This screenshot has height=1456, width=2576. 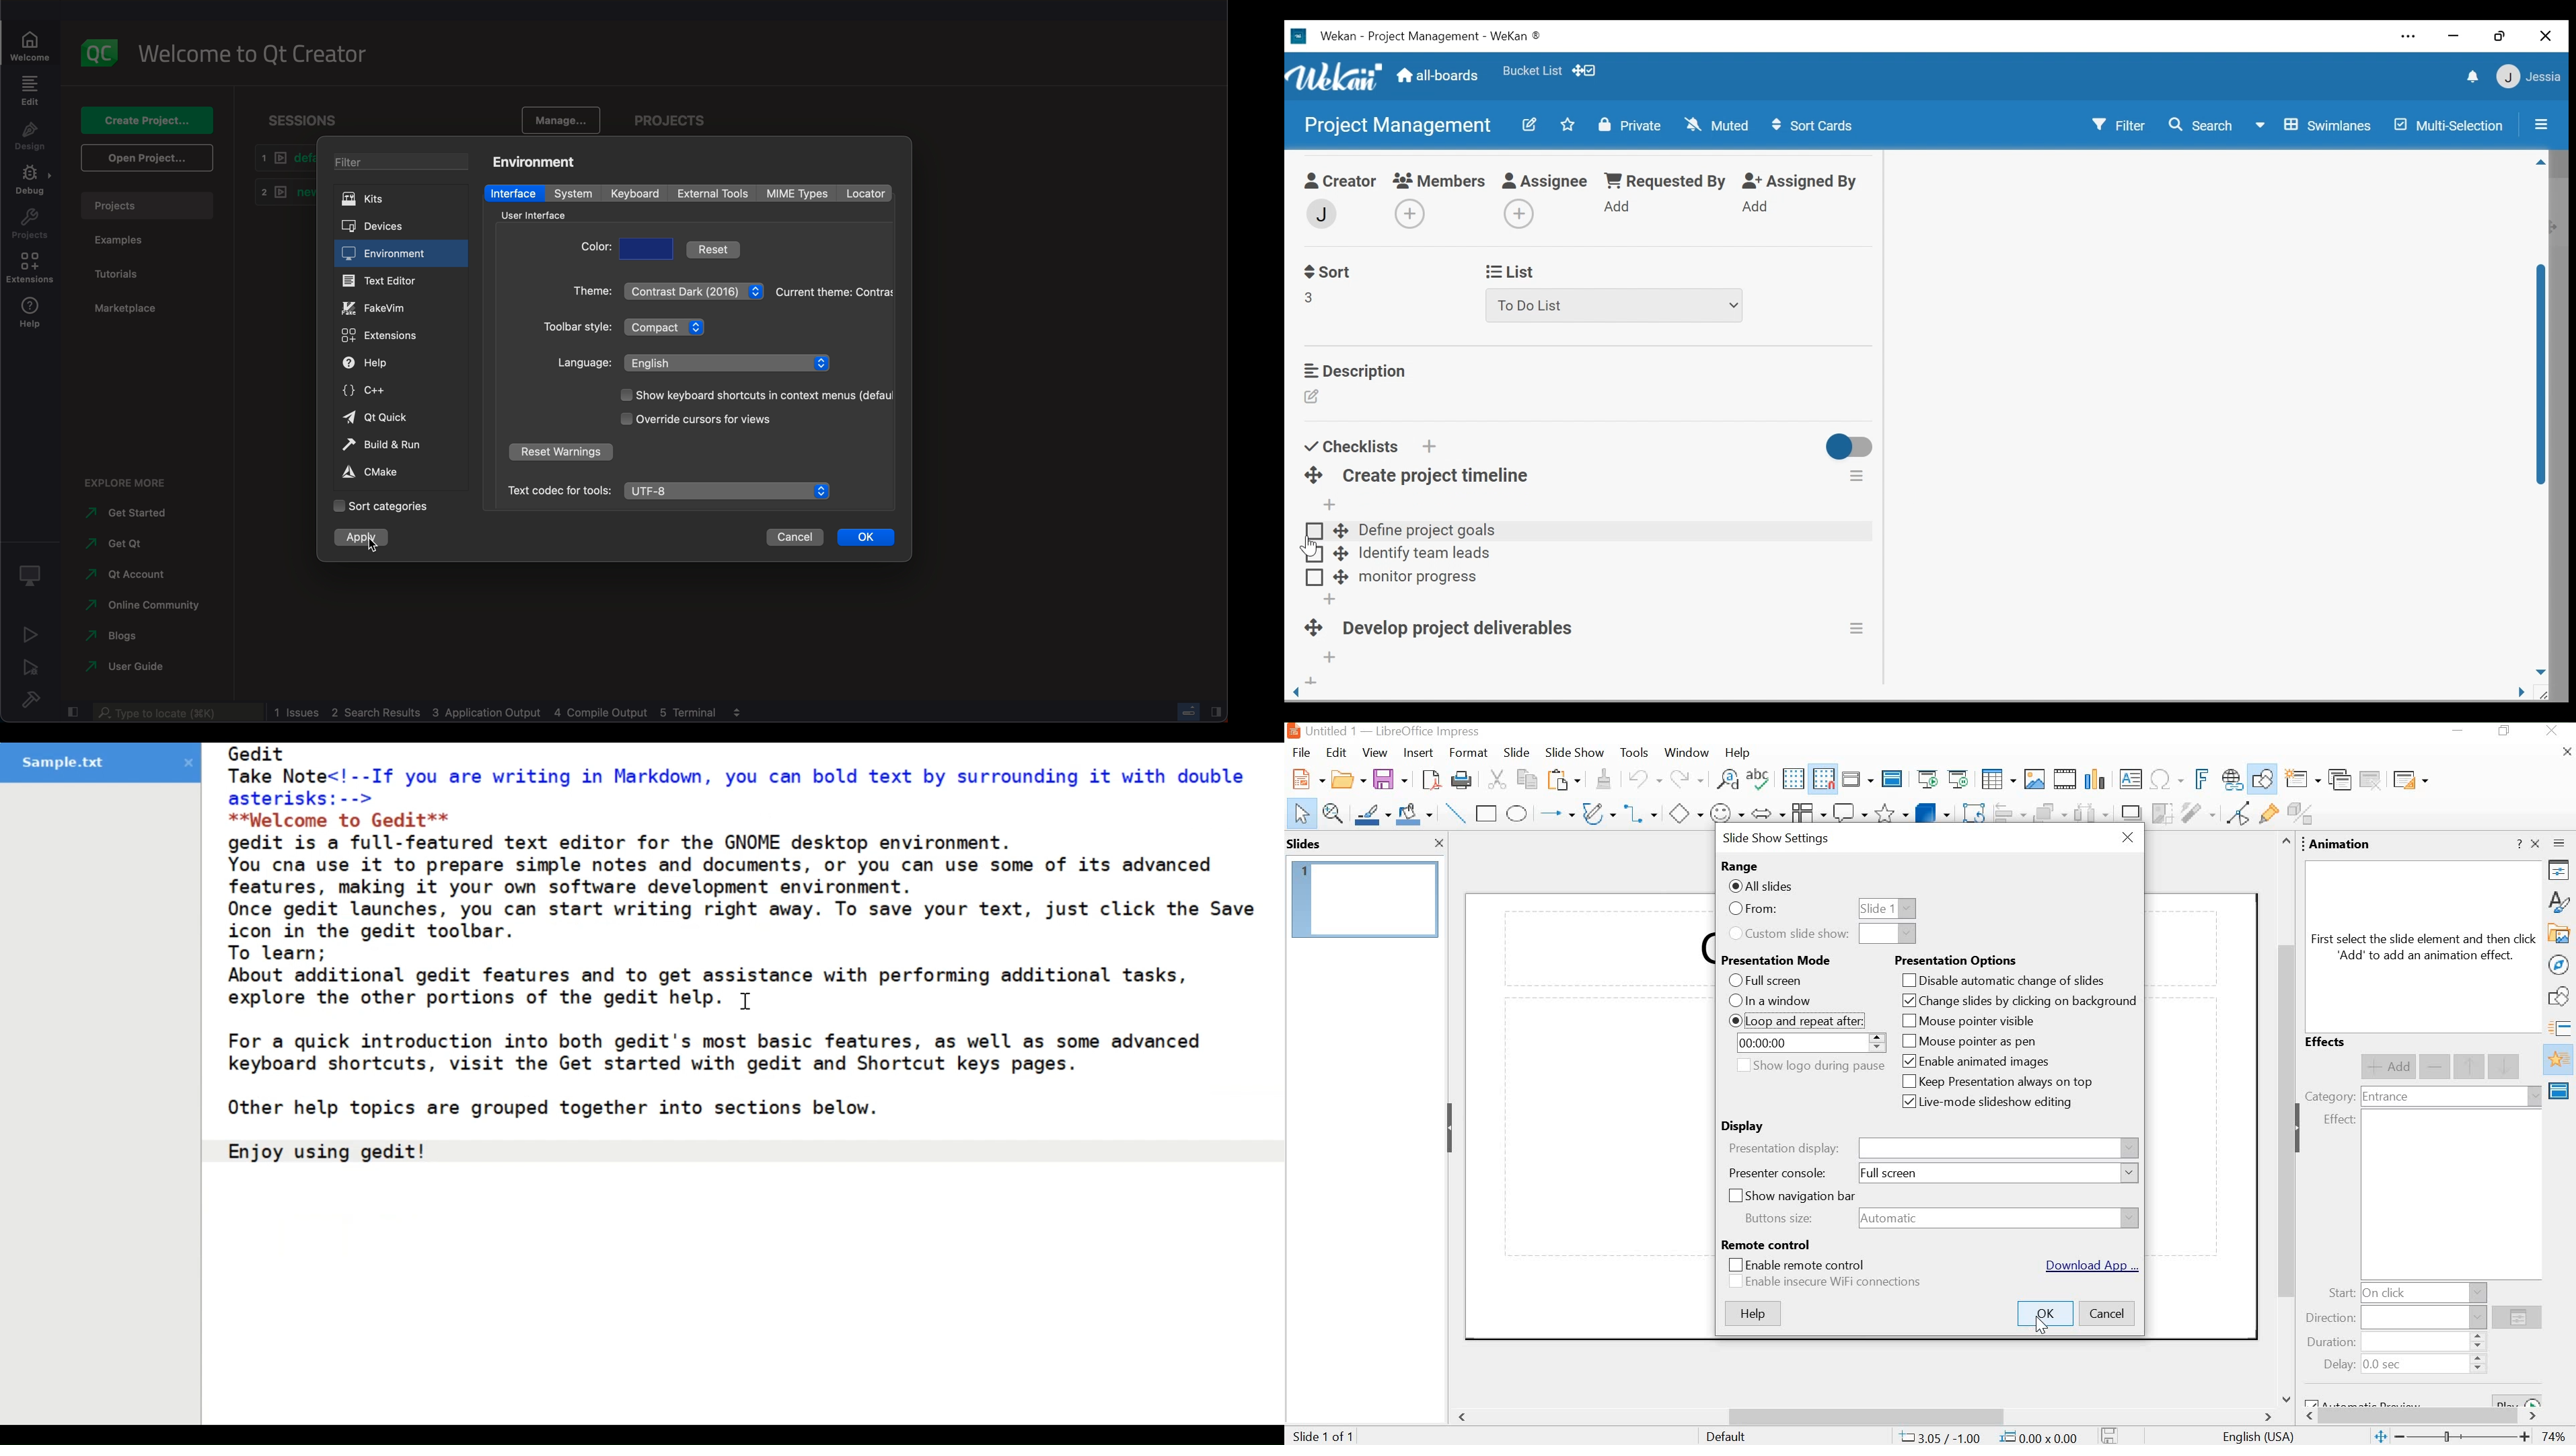 I want to click on formatting, so click(x=1602, y=779).